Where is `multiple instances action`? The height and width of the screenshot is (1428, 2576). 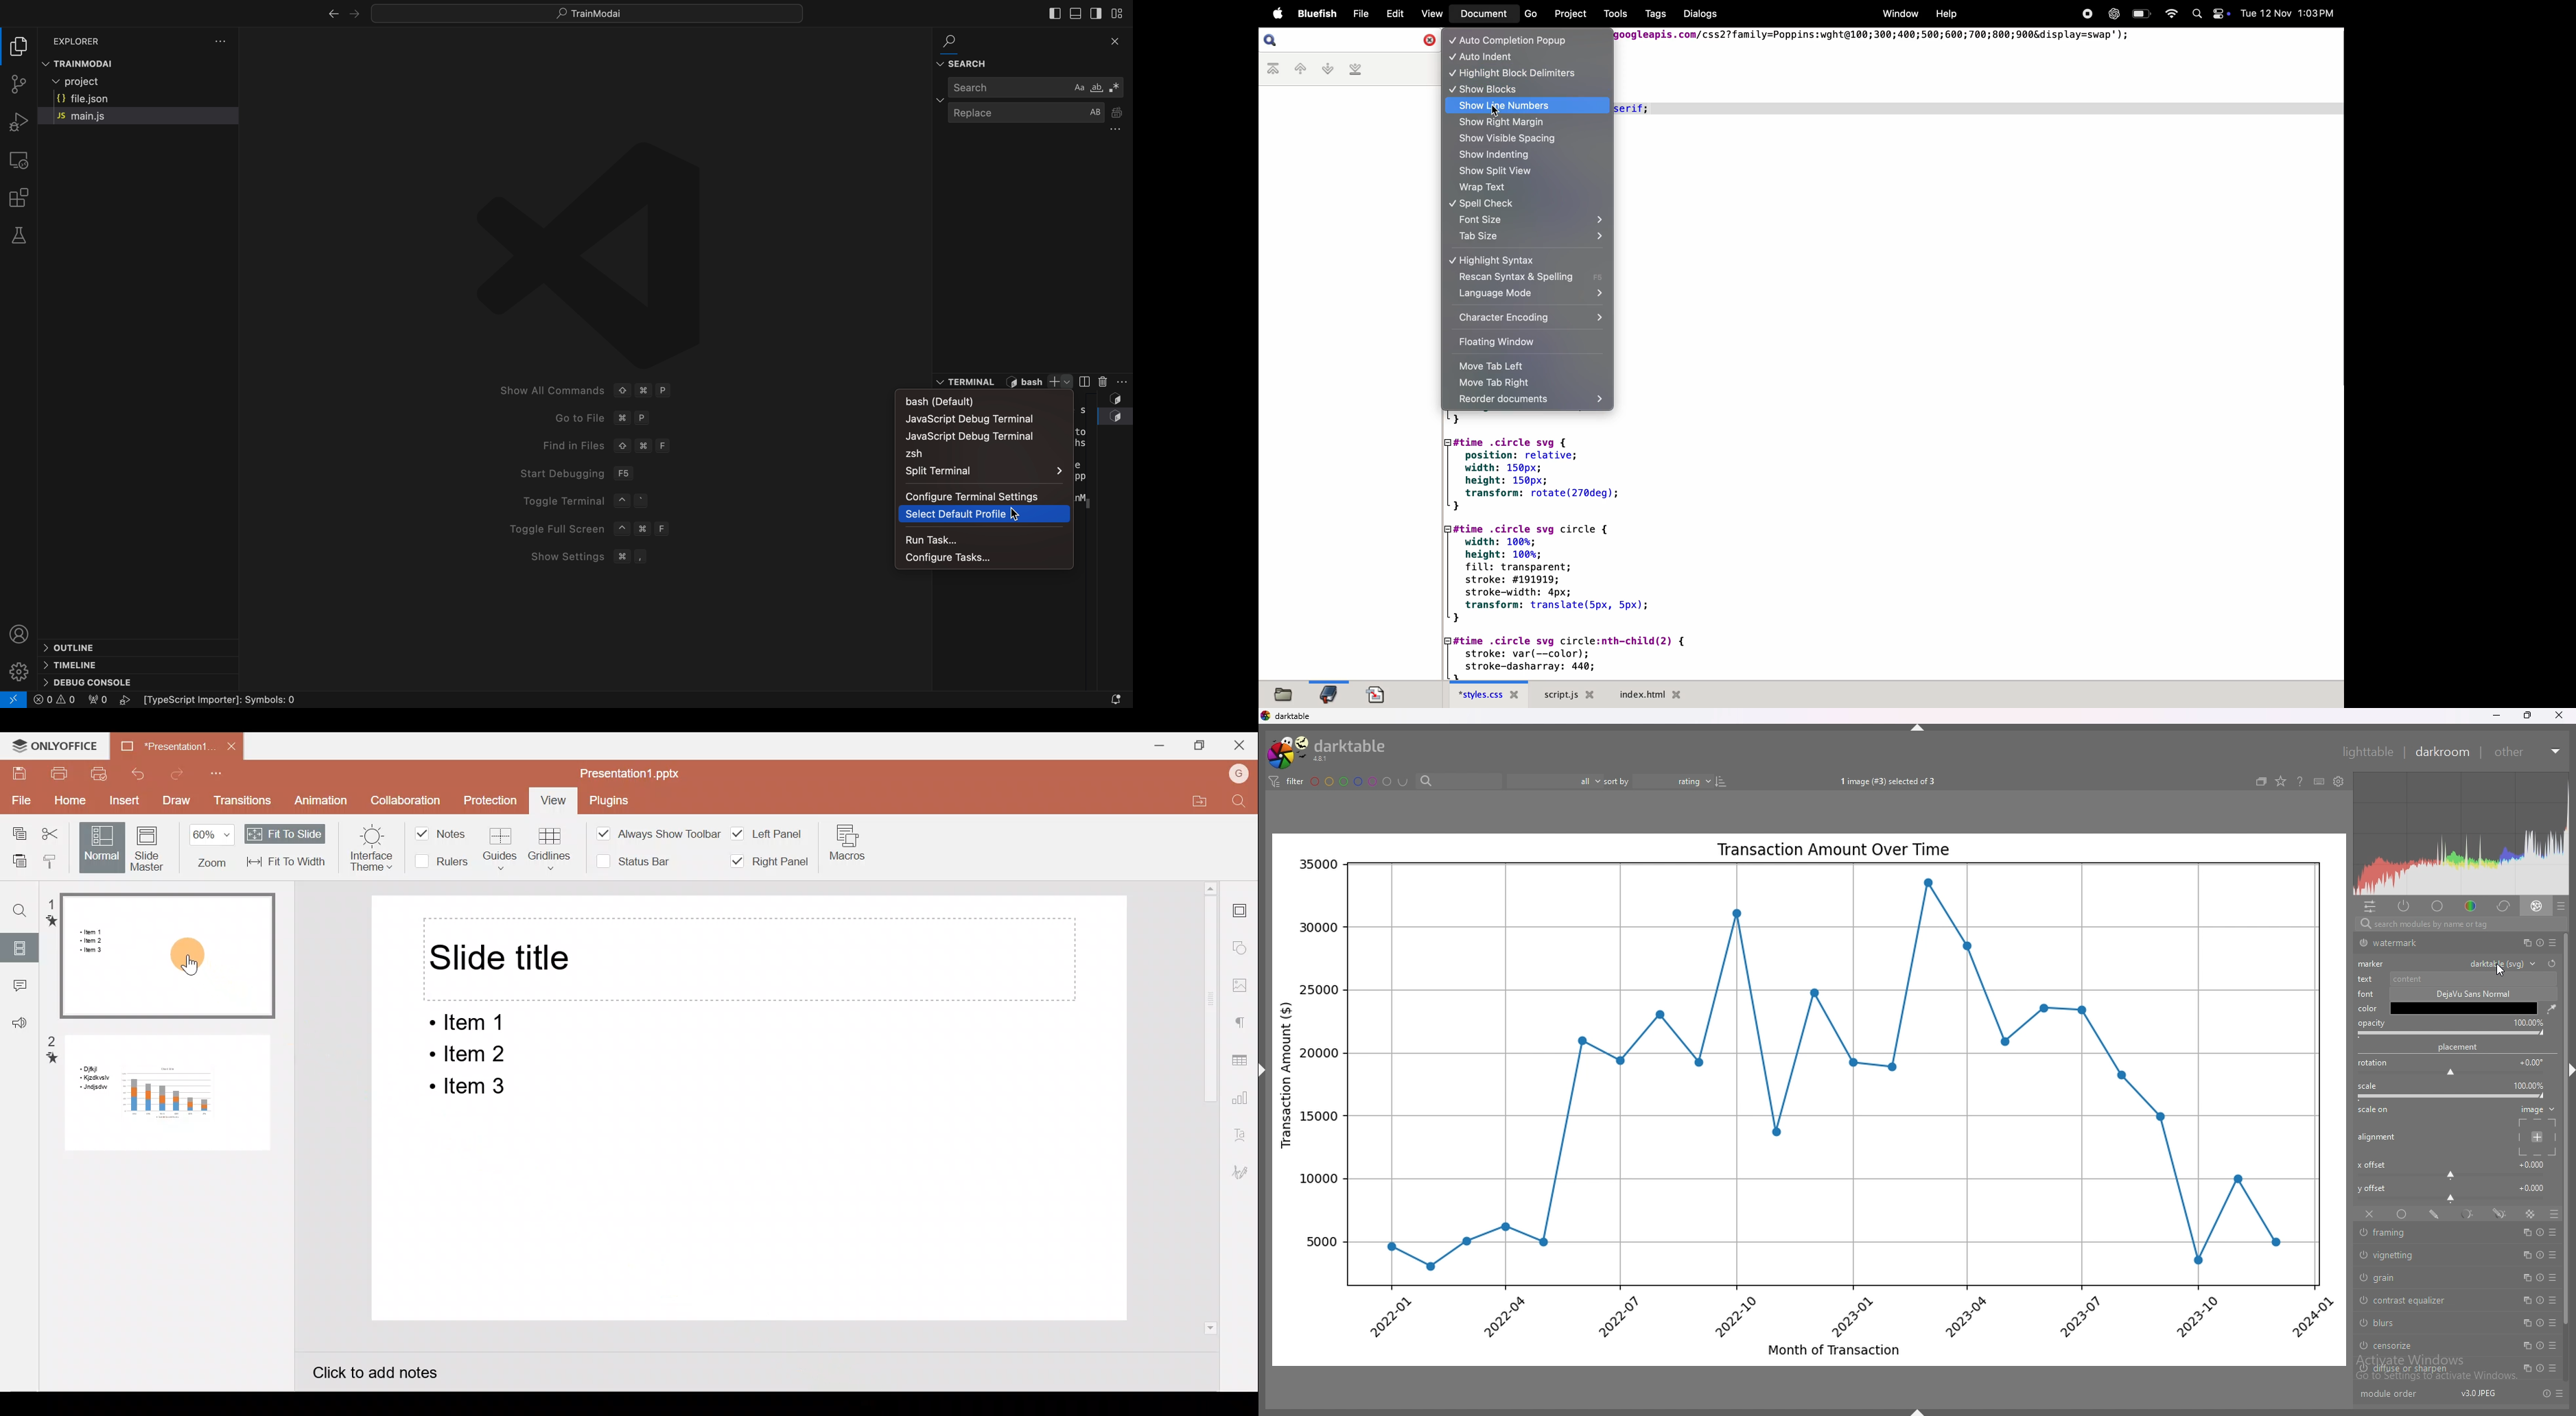 multiple instances action is located at coordinates (2525, 1323).